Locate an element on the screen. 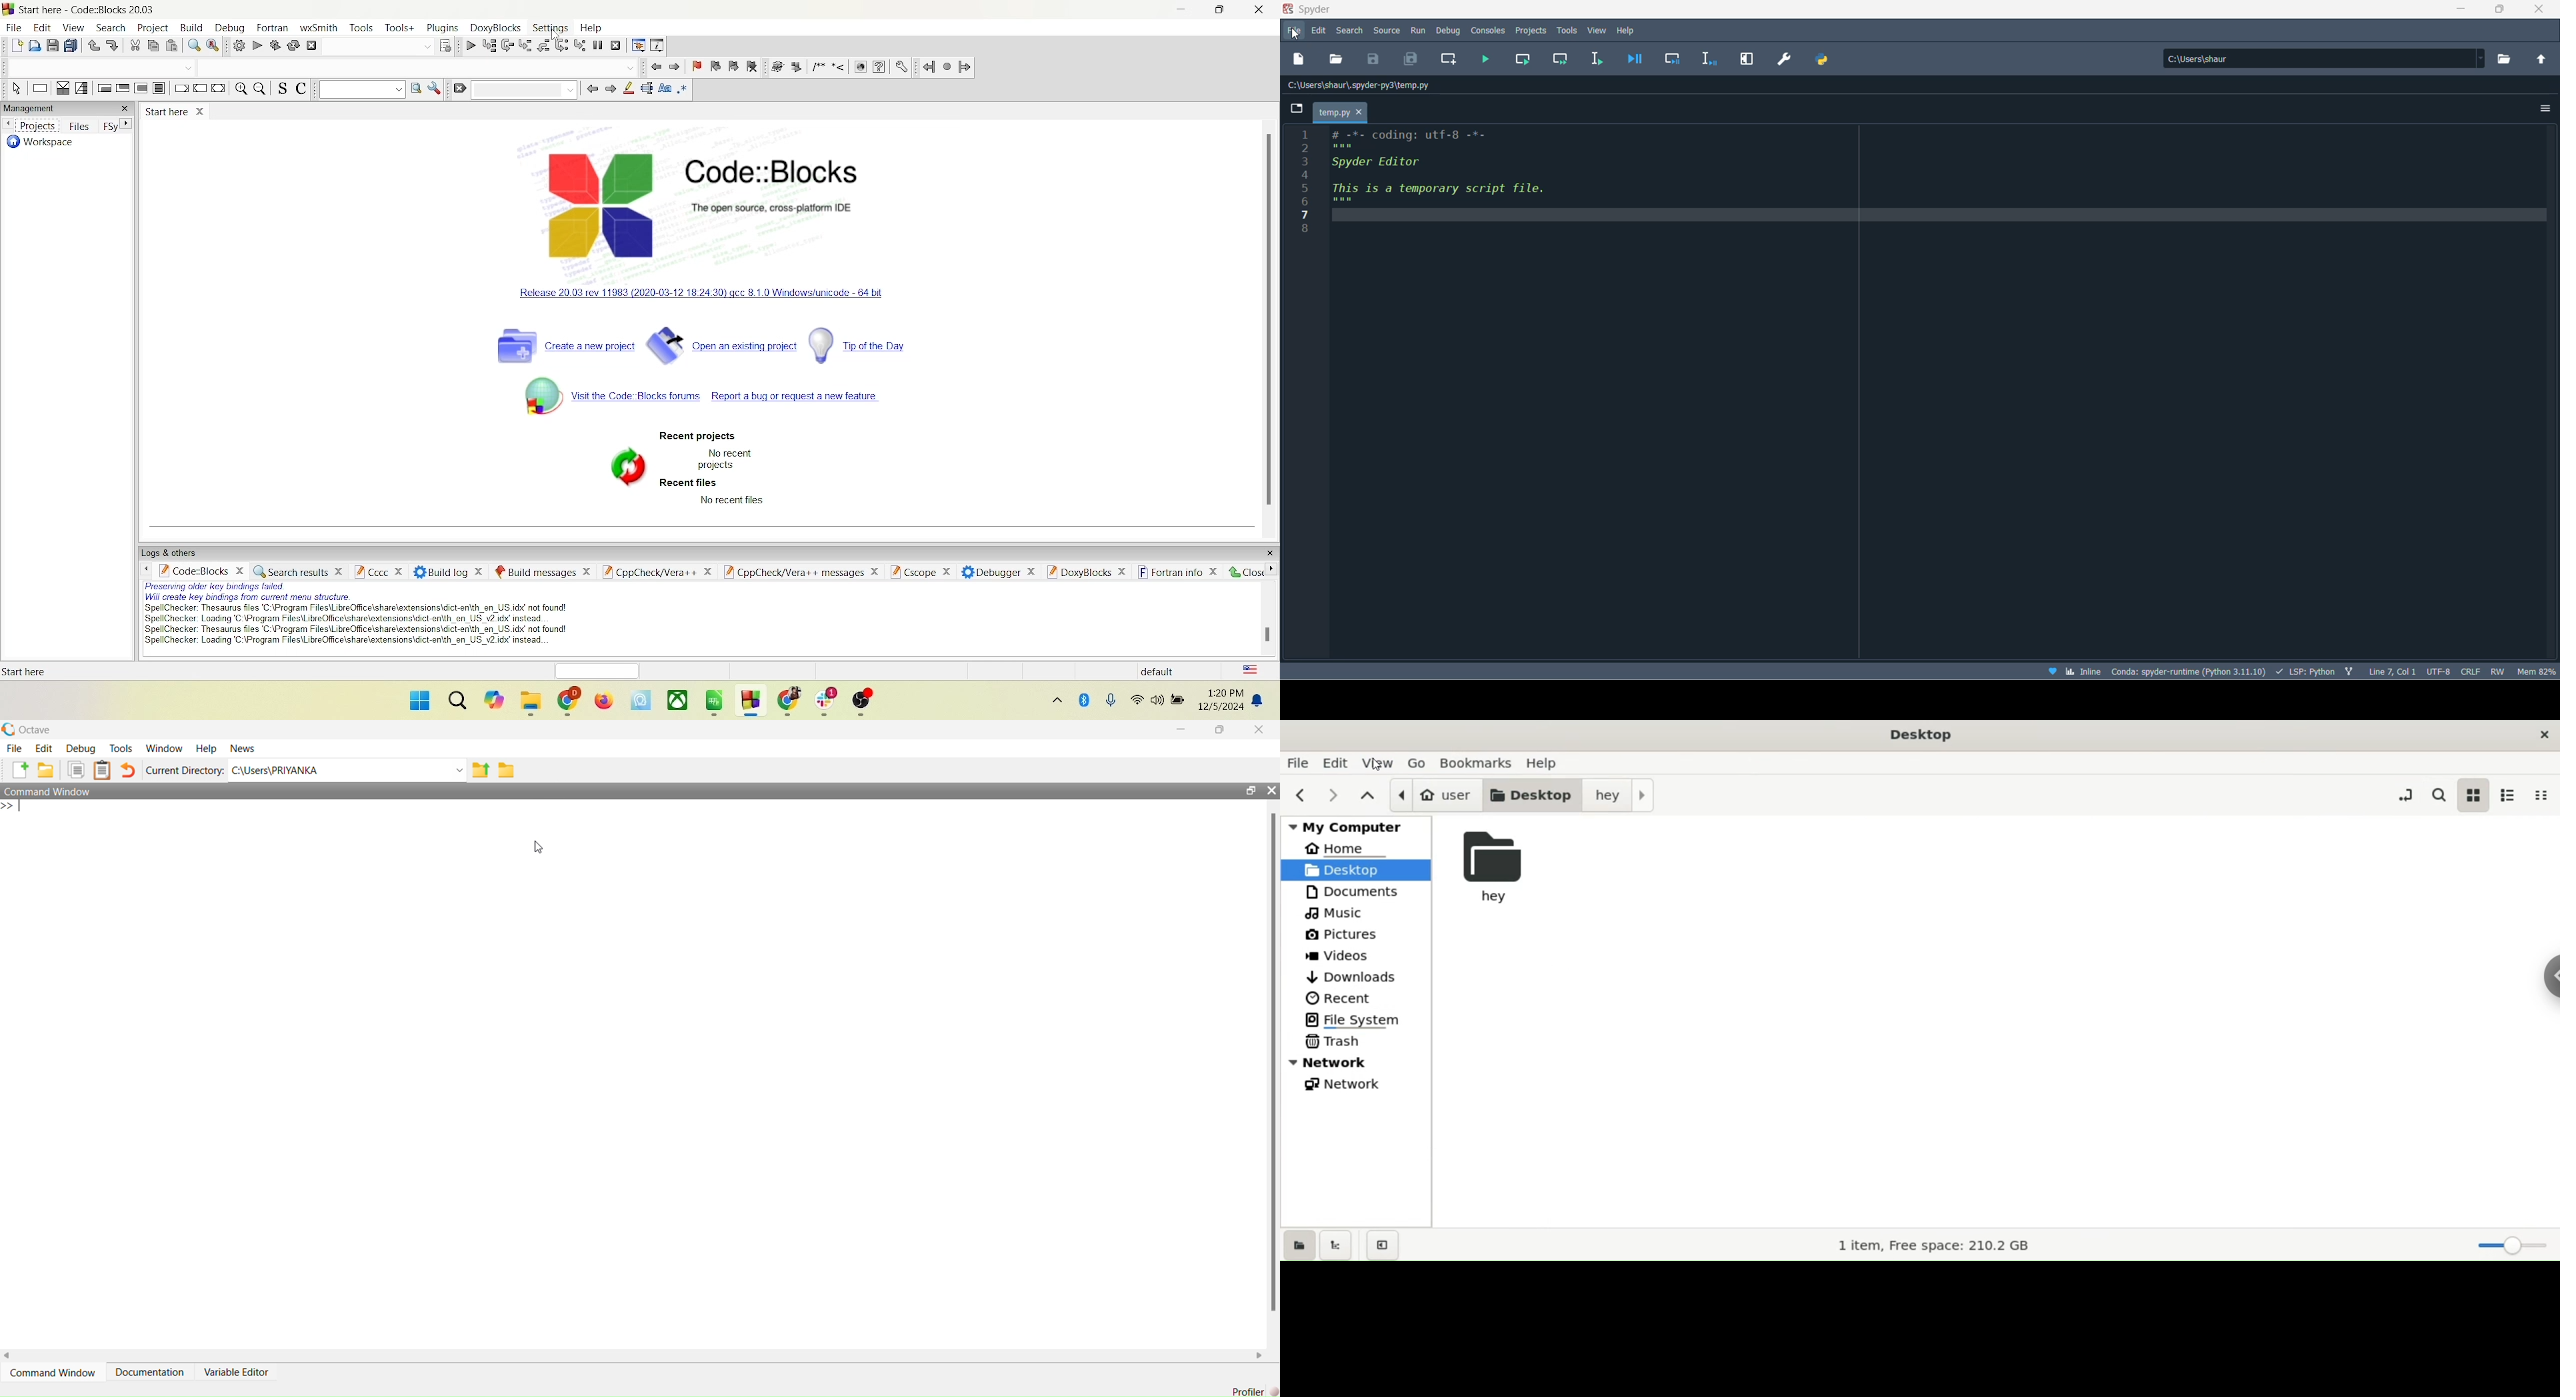  vertical scroll bar is located at coordinates (1274, 610).